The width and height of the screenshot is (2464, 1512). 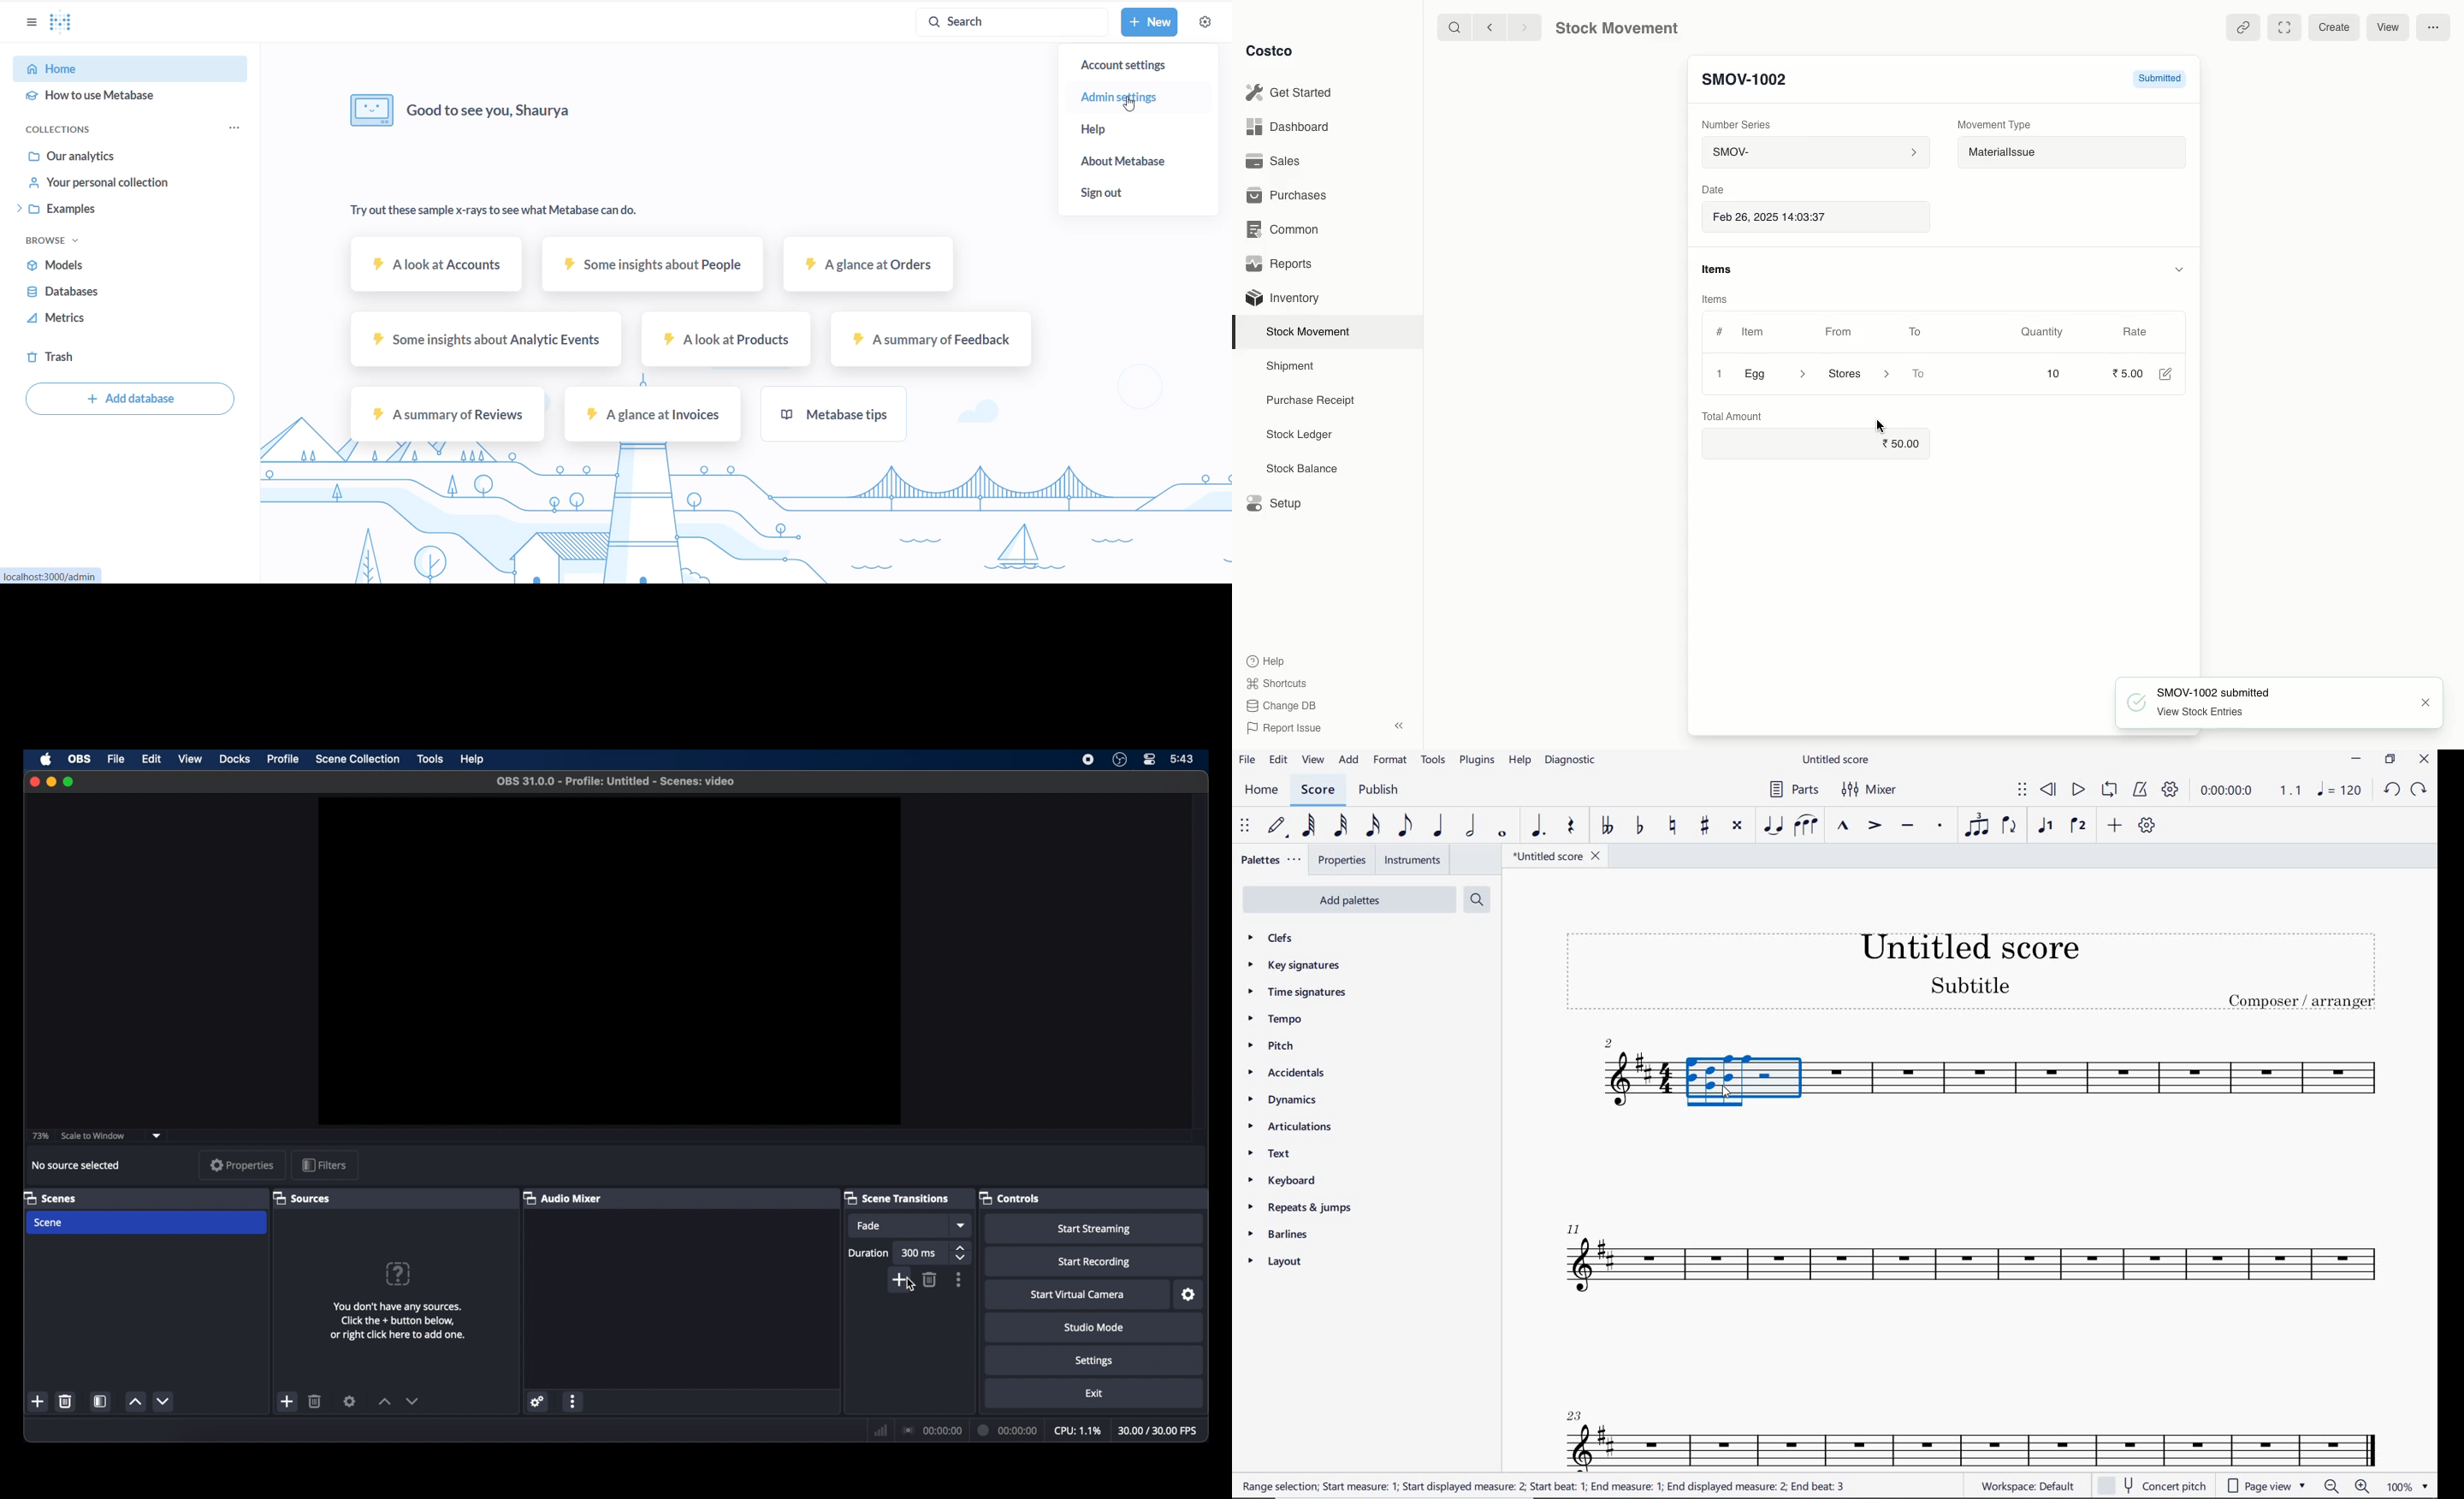 I want to click on Change DB, so click(x=1282, y=706).